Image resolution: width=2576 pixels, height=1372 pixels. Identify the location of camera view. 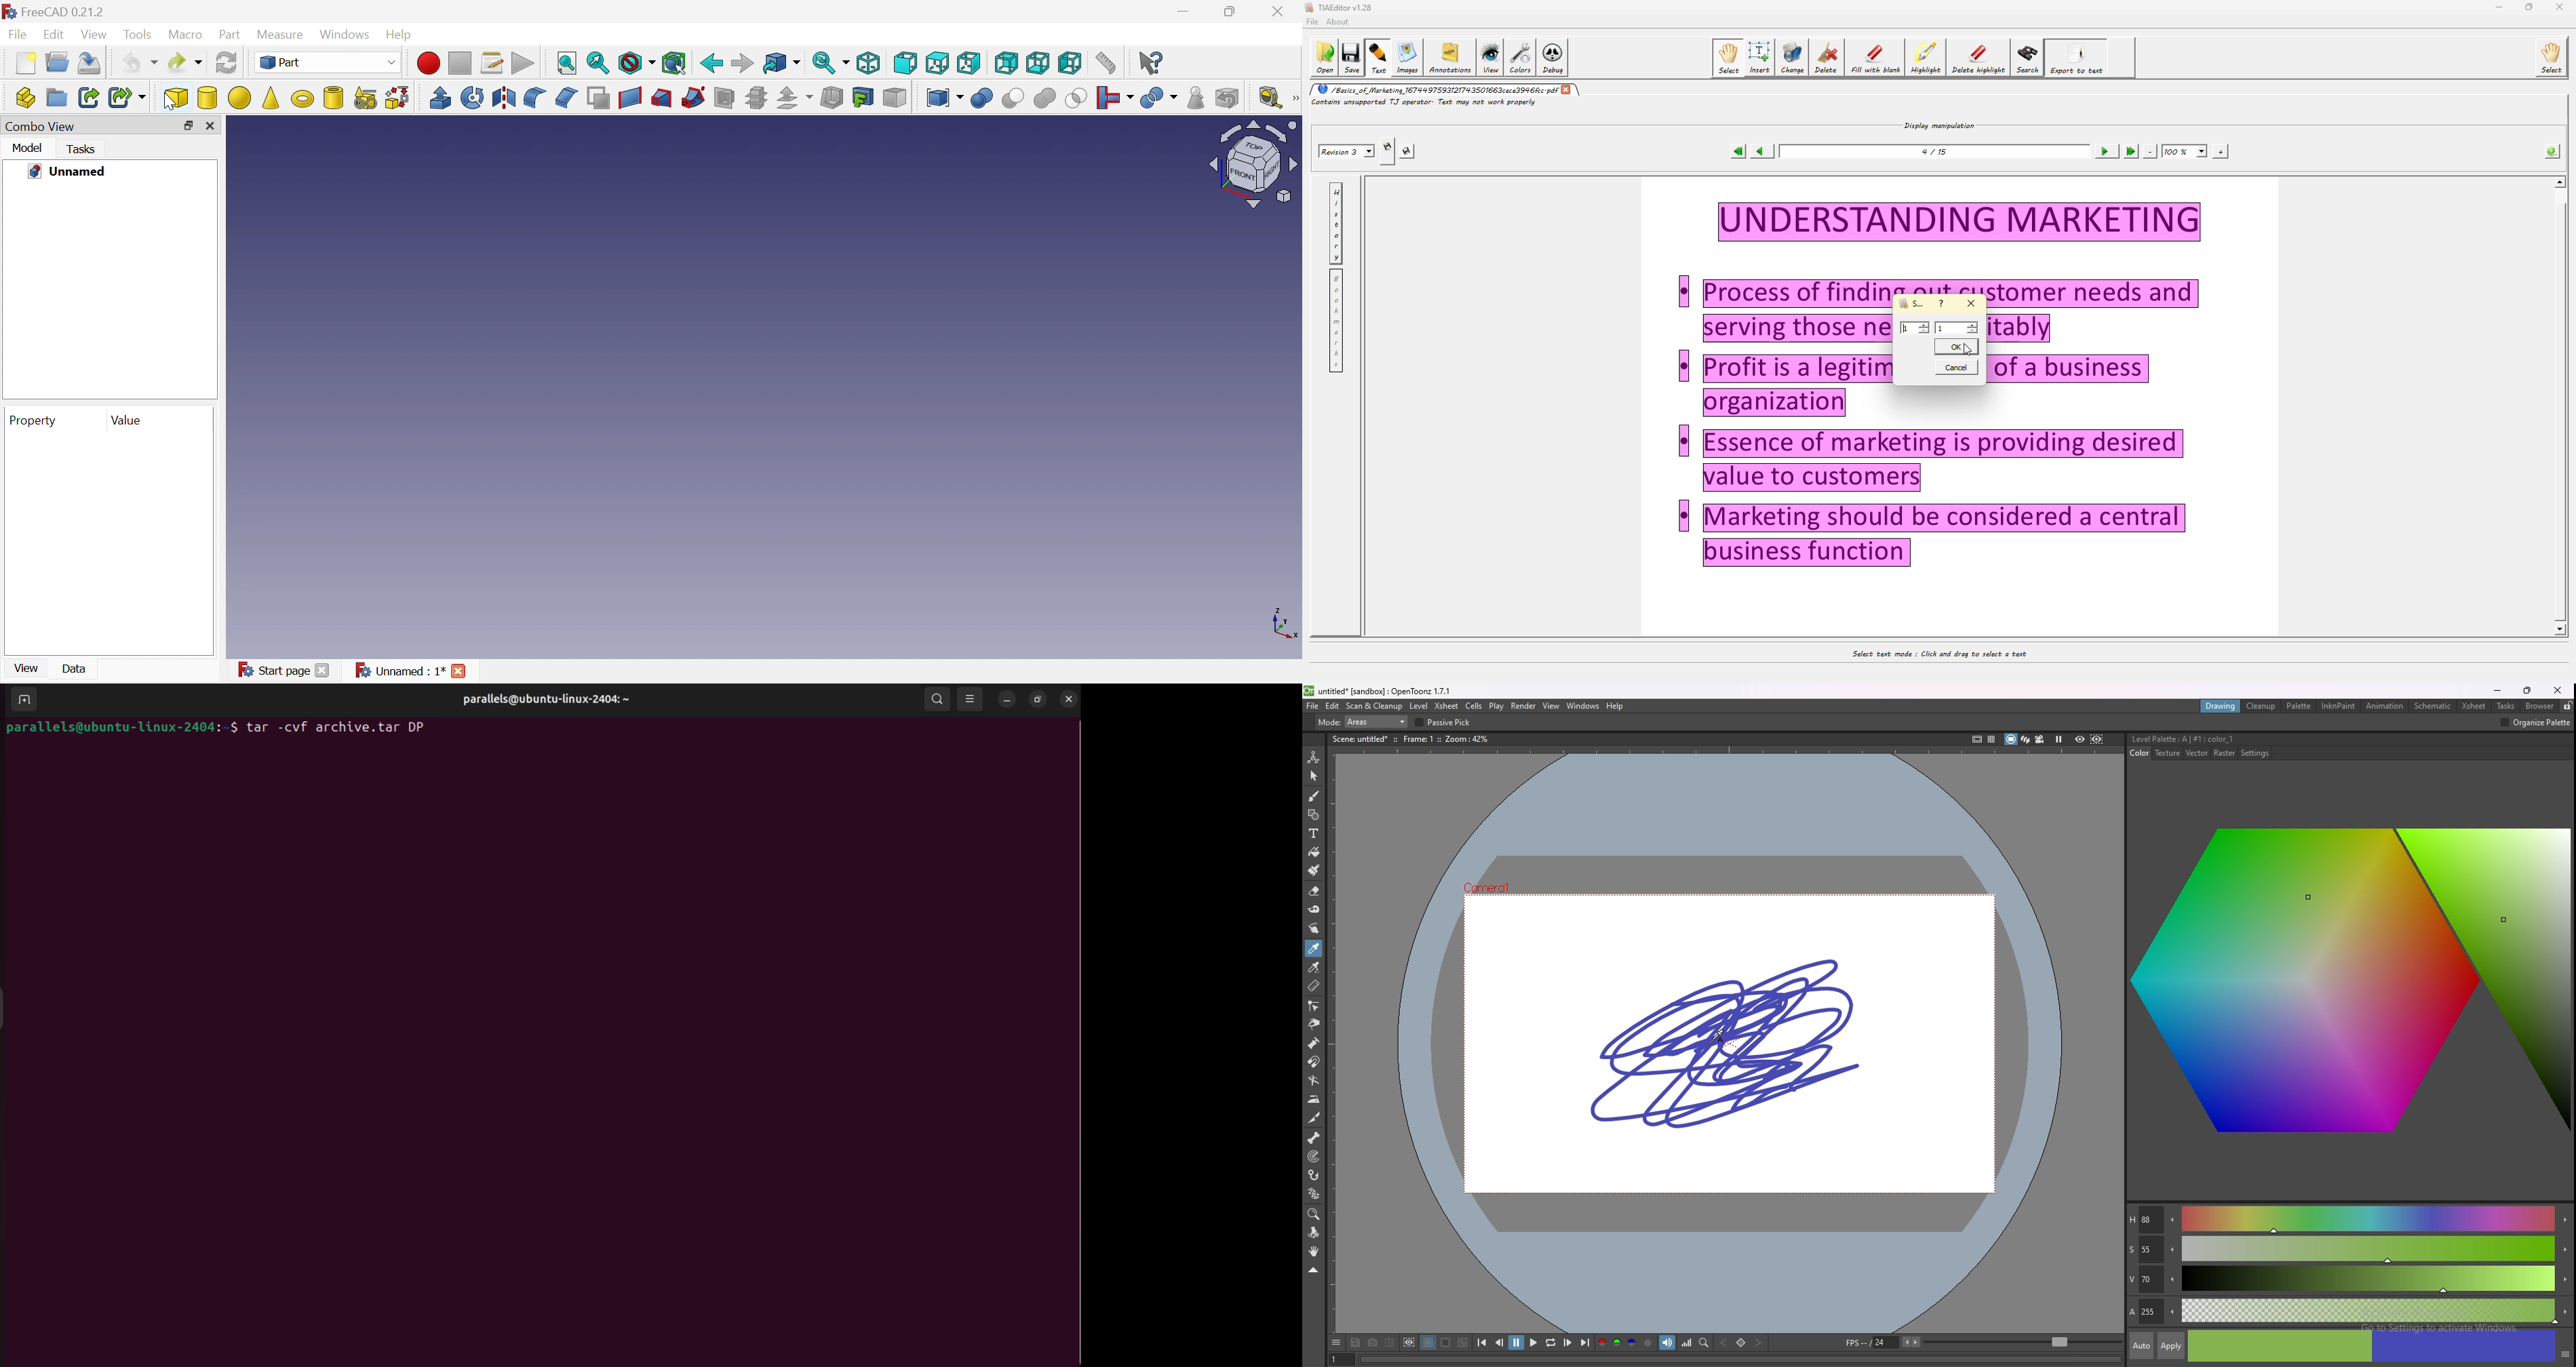
(2039, 739).